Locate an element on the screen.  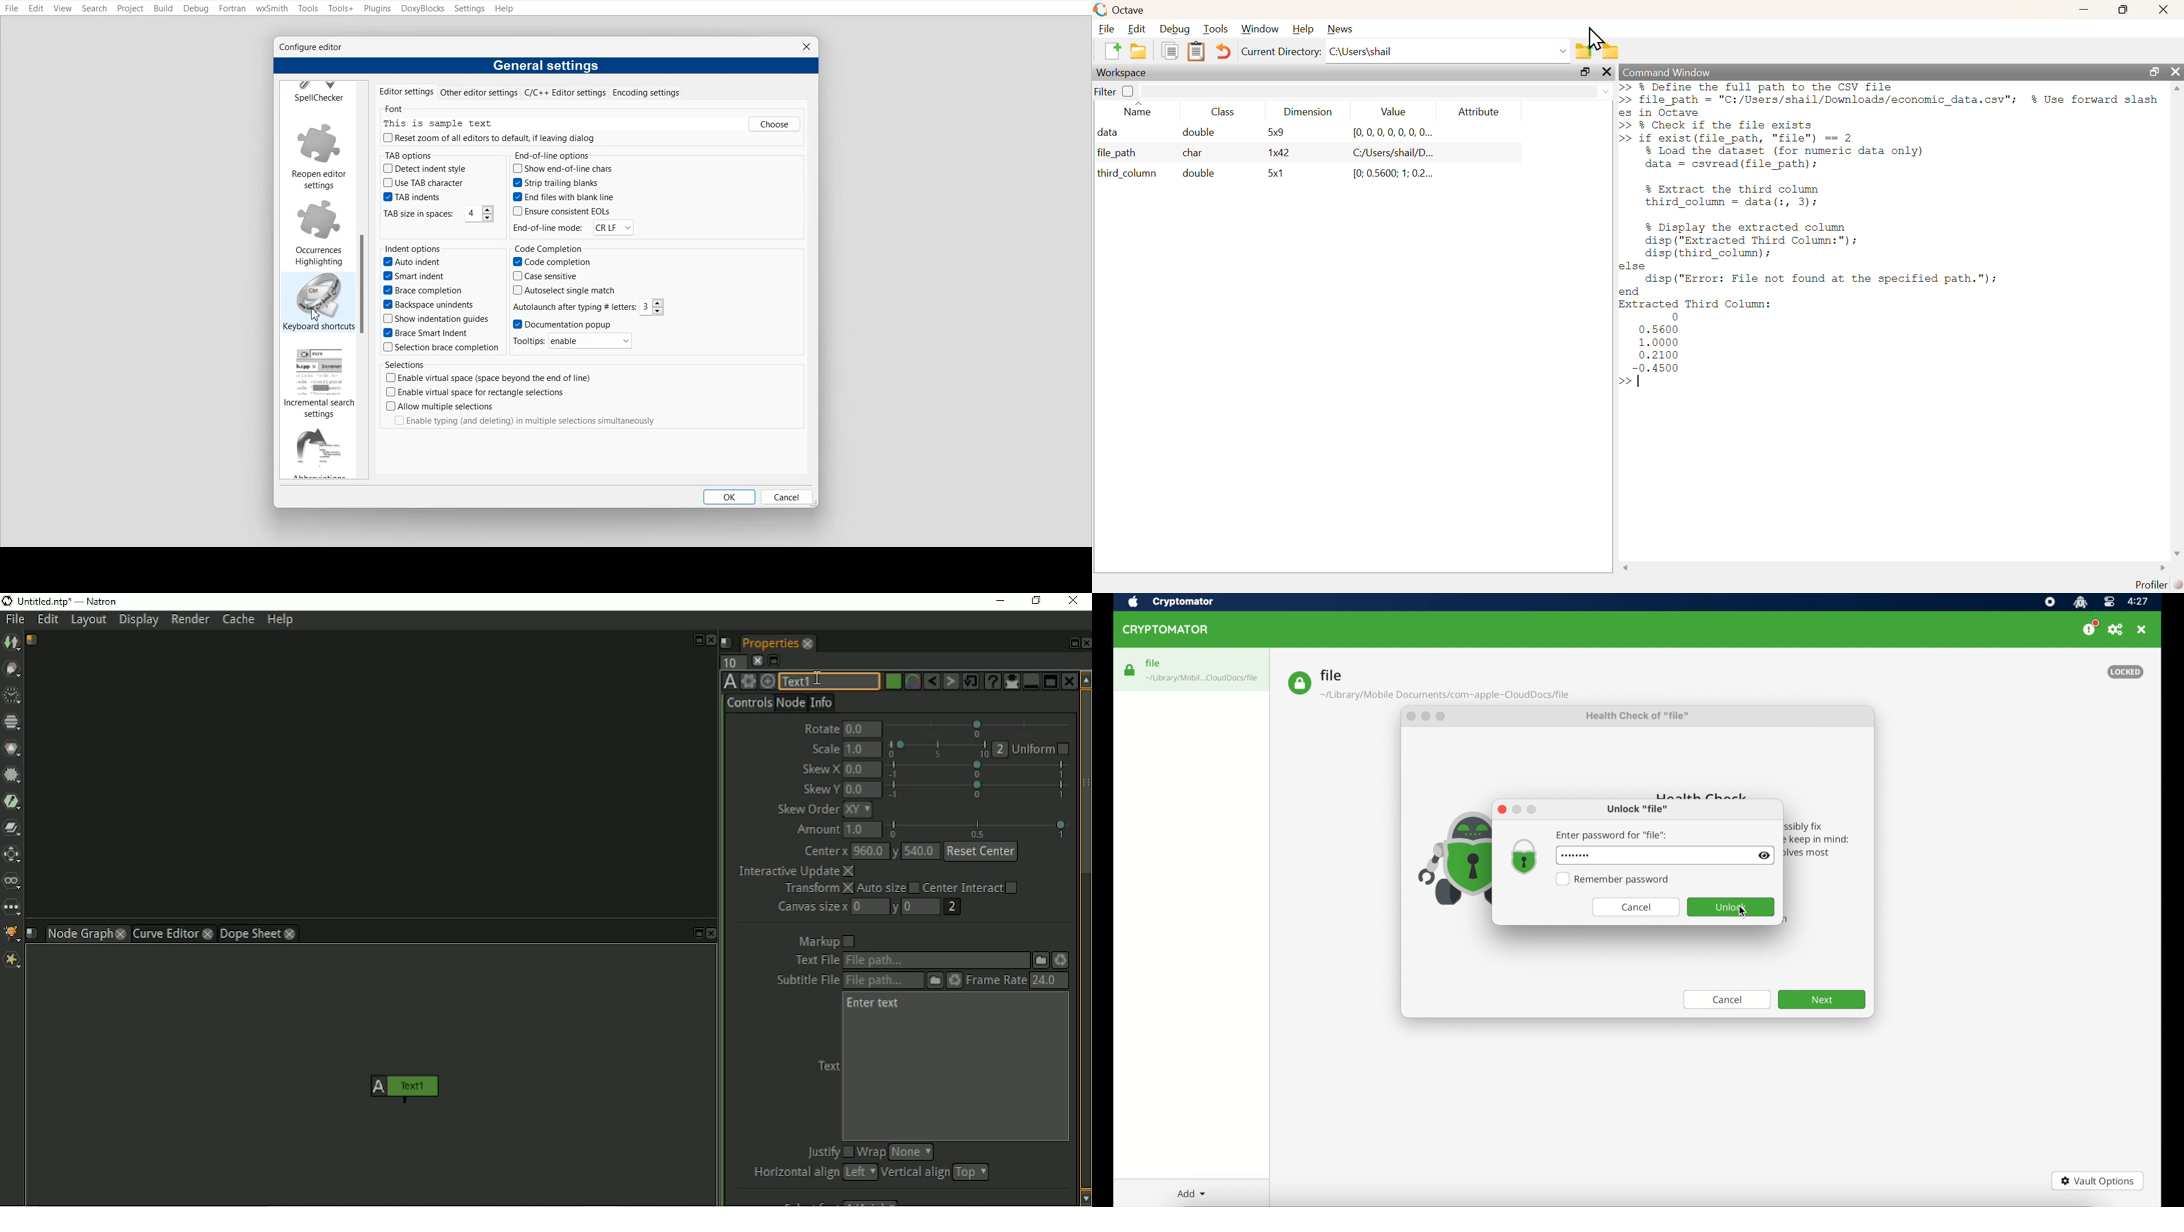
apple icon is located at coordinates (1133, 602).